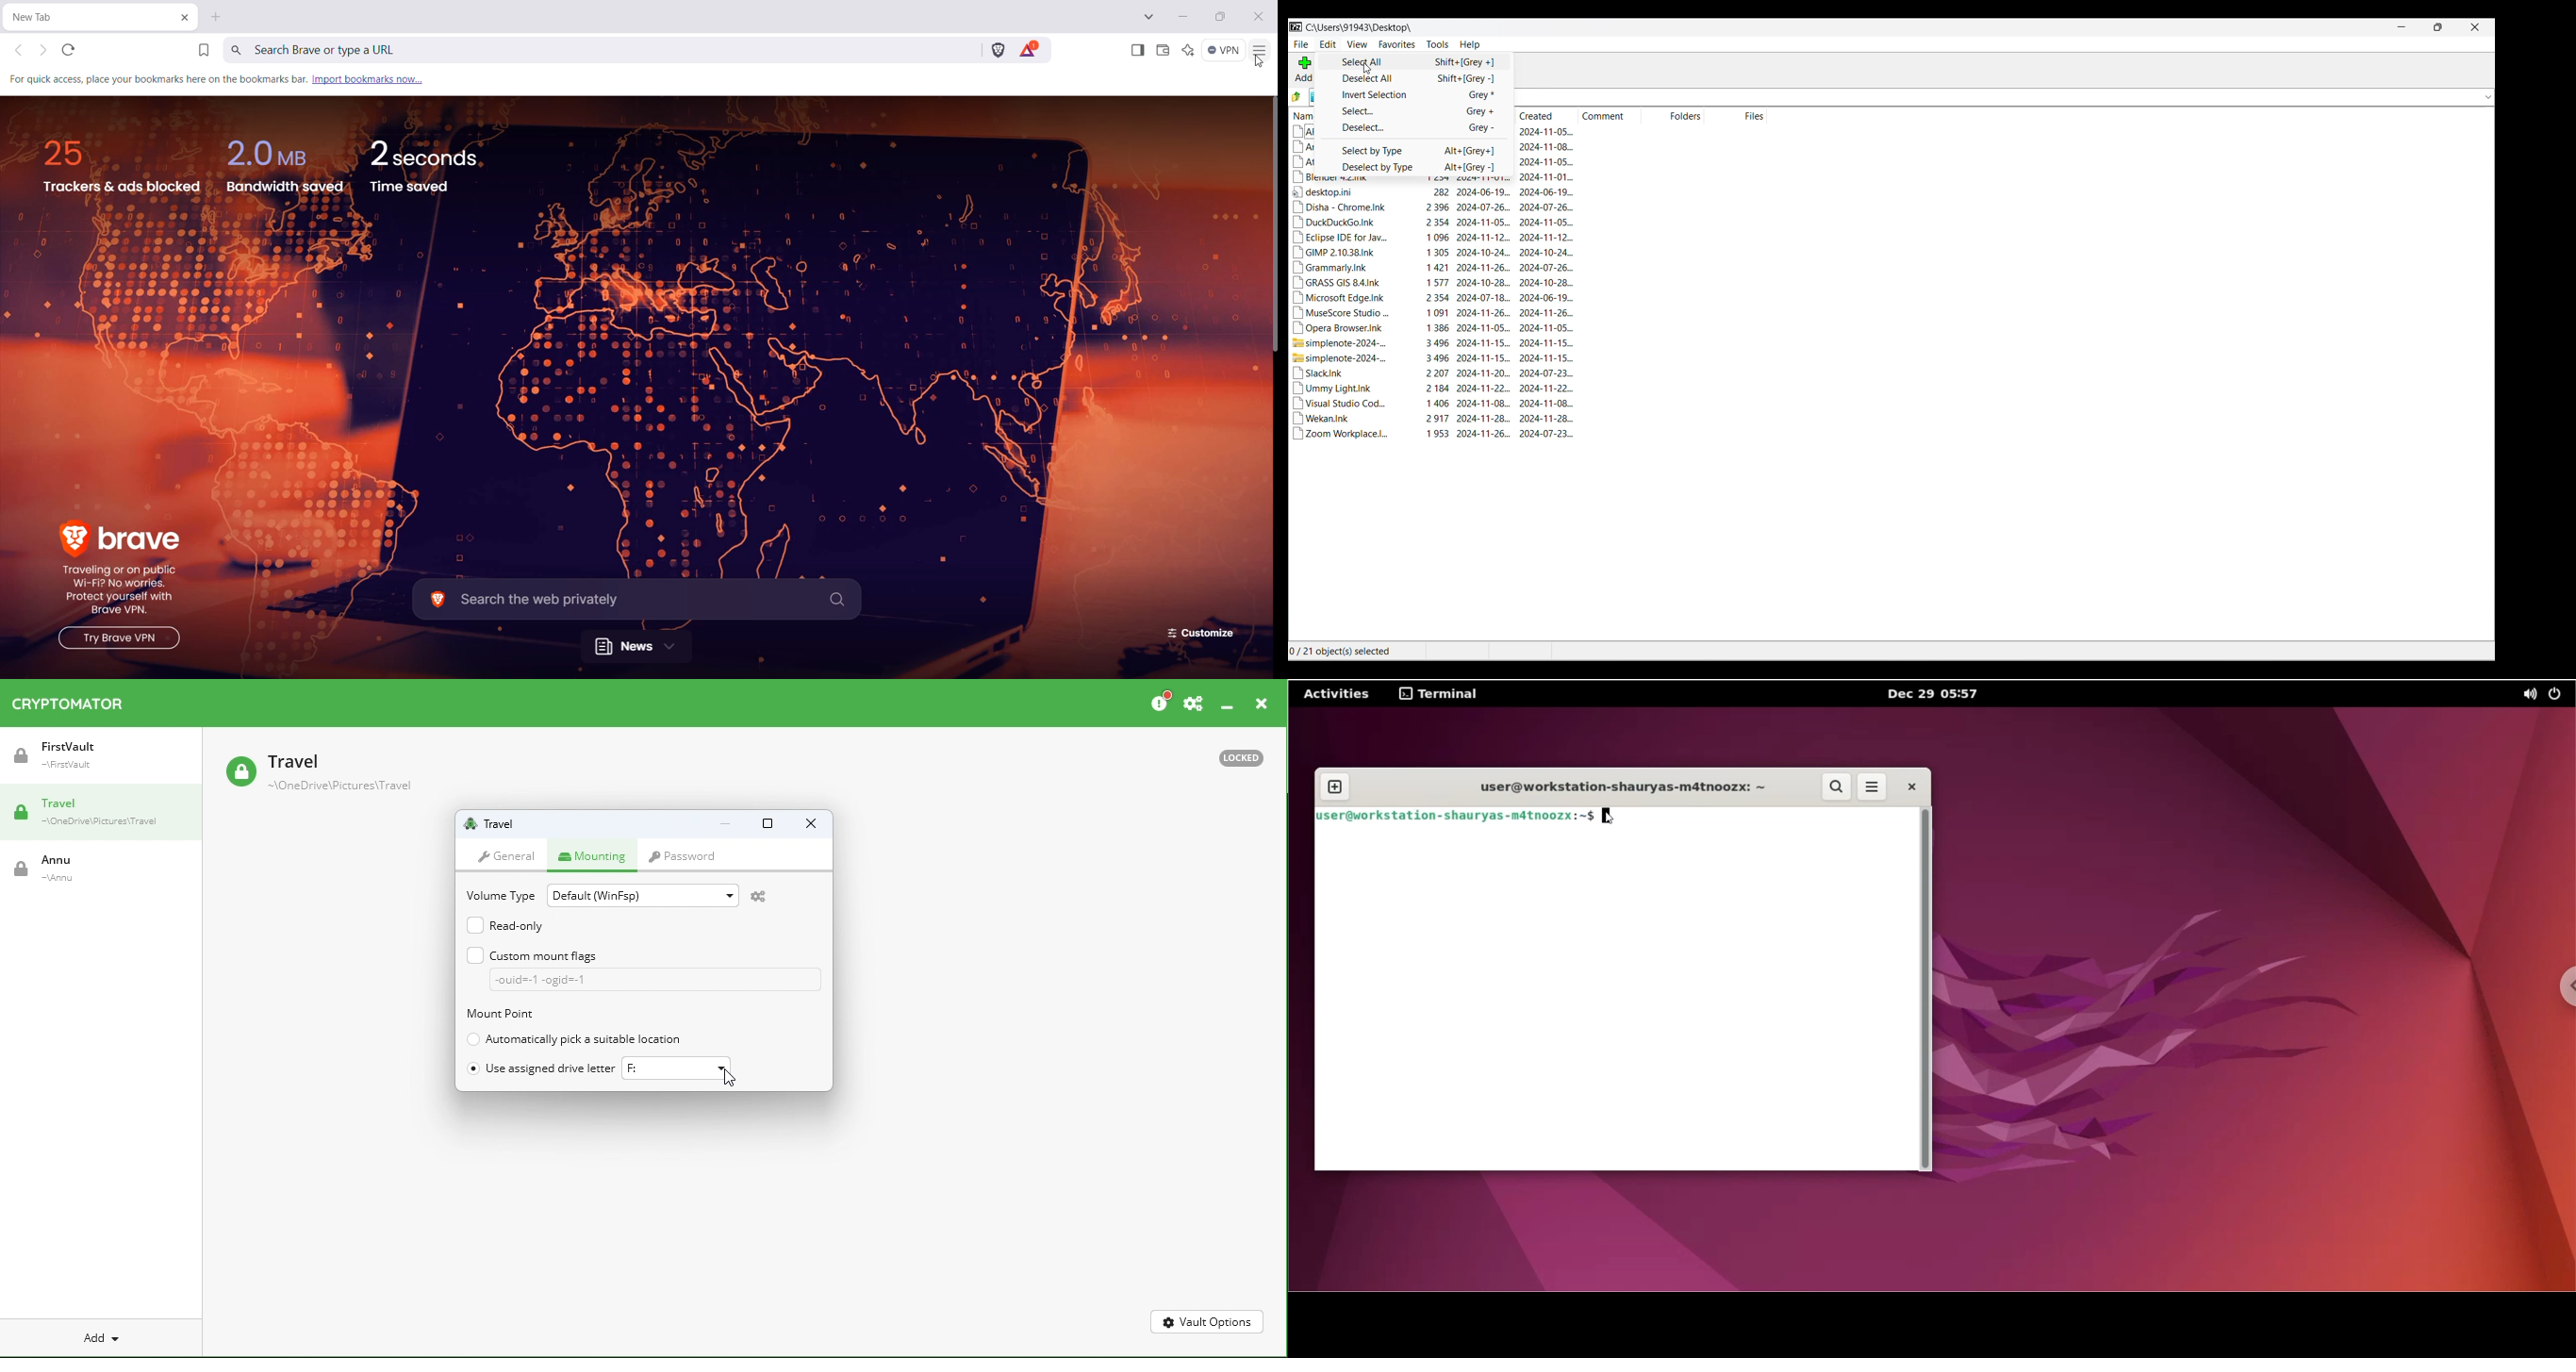 The width and height of the screenshot is (2576, 1372). What do you see at coordinates (636, 646) in the screenshot?
I see `news` at bounding box center [636, 646].